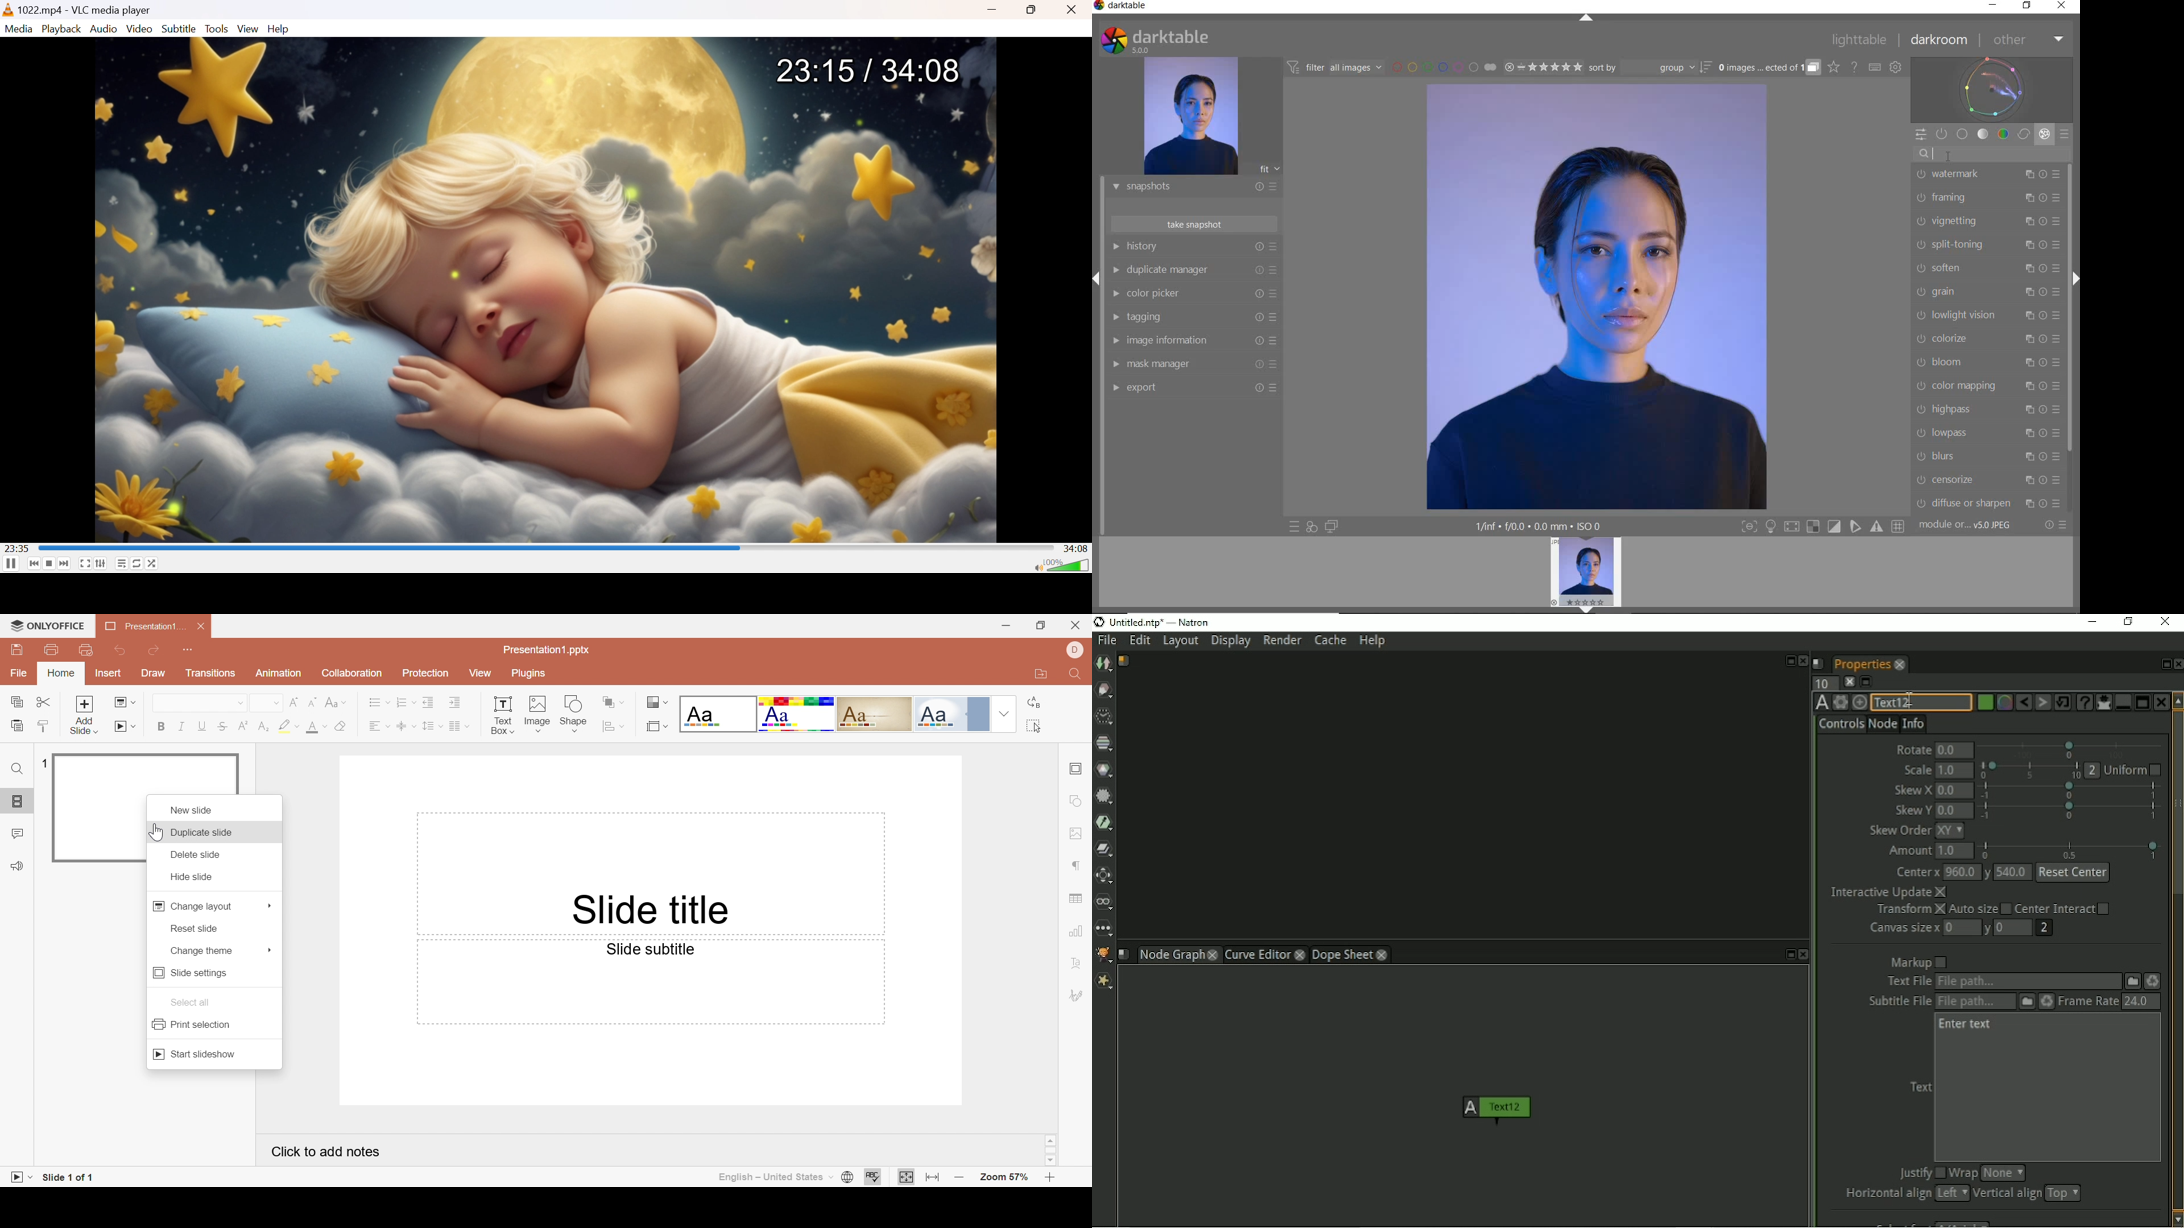 The width and height of the screenshot is (2184, 1232). What do you see at coordinates (1987, 385) in the screenshot?
I see `COLOR MAPPING` at bounding box center [1987, 385].